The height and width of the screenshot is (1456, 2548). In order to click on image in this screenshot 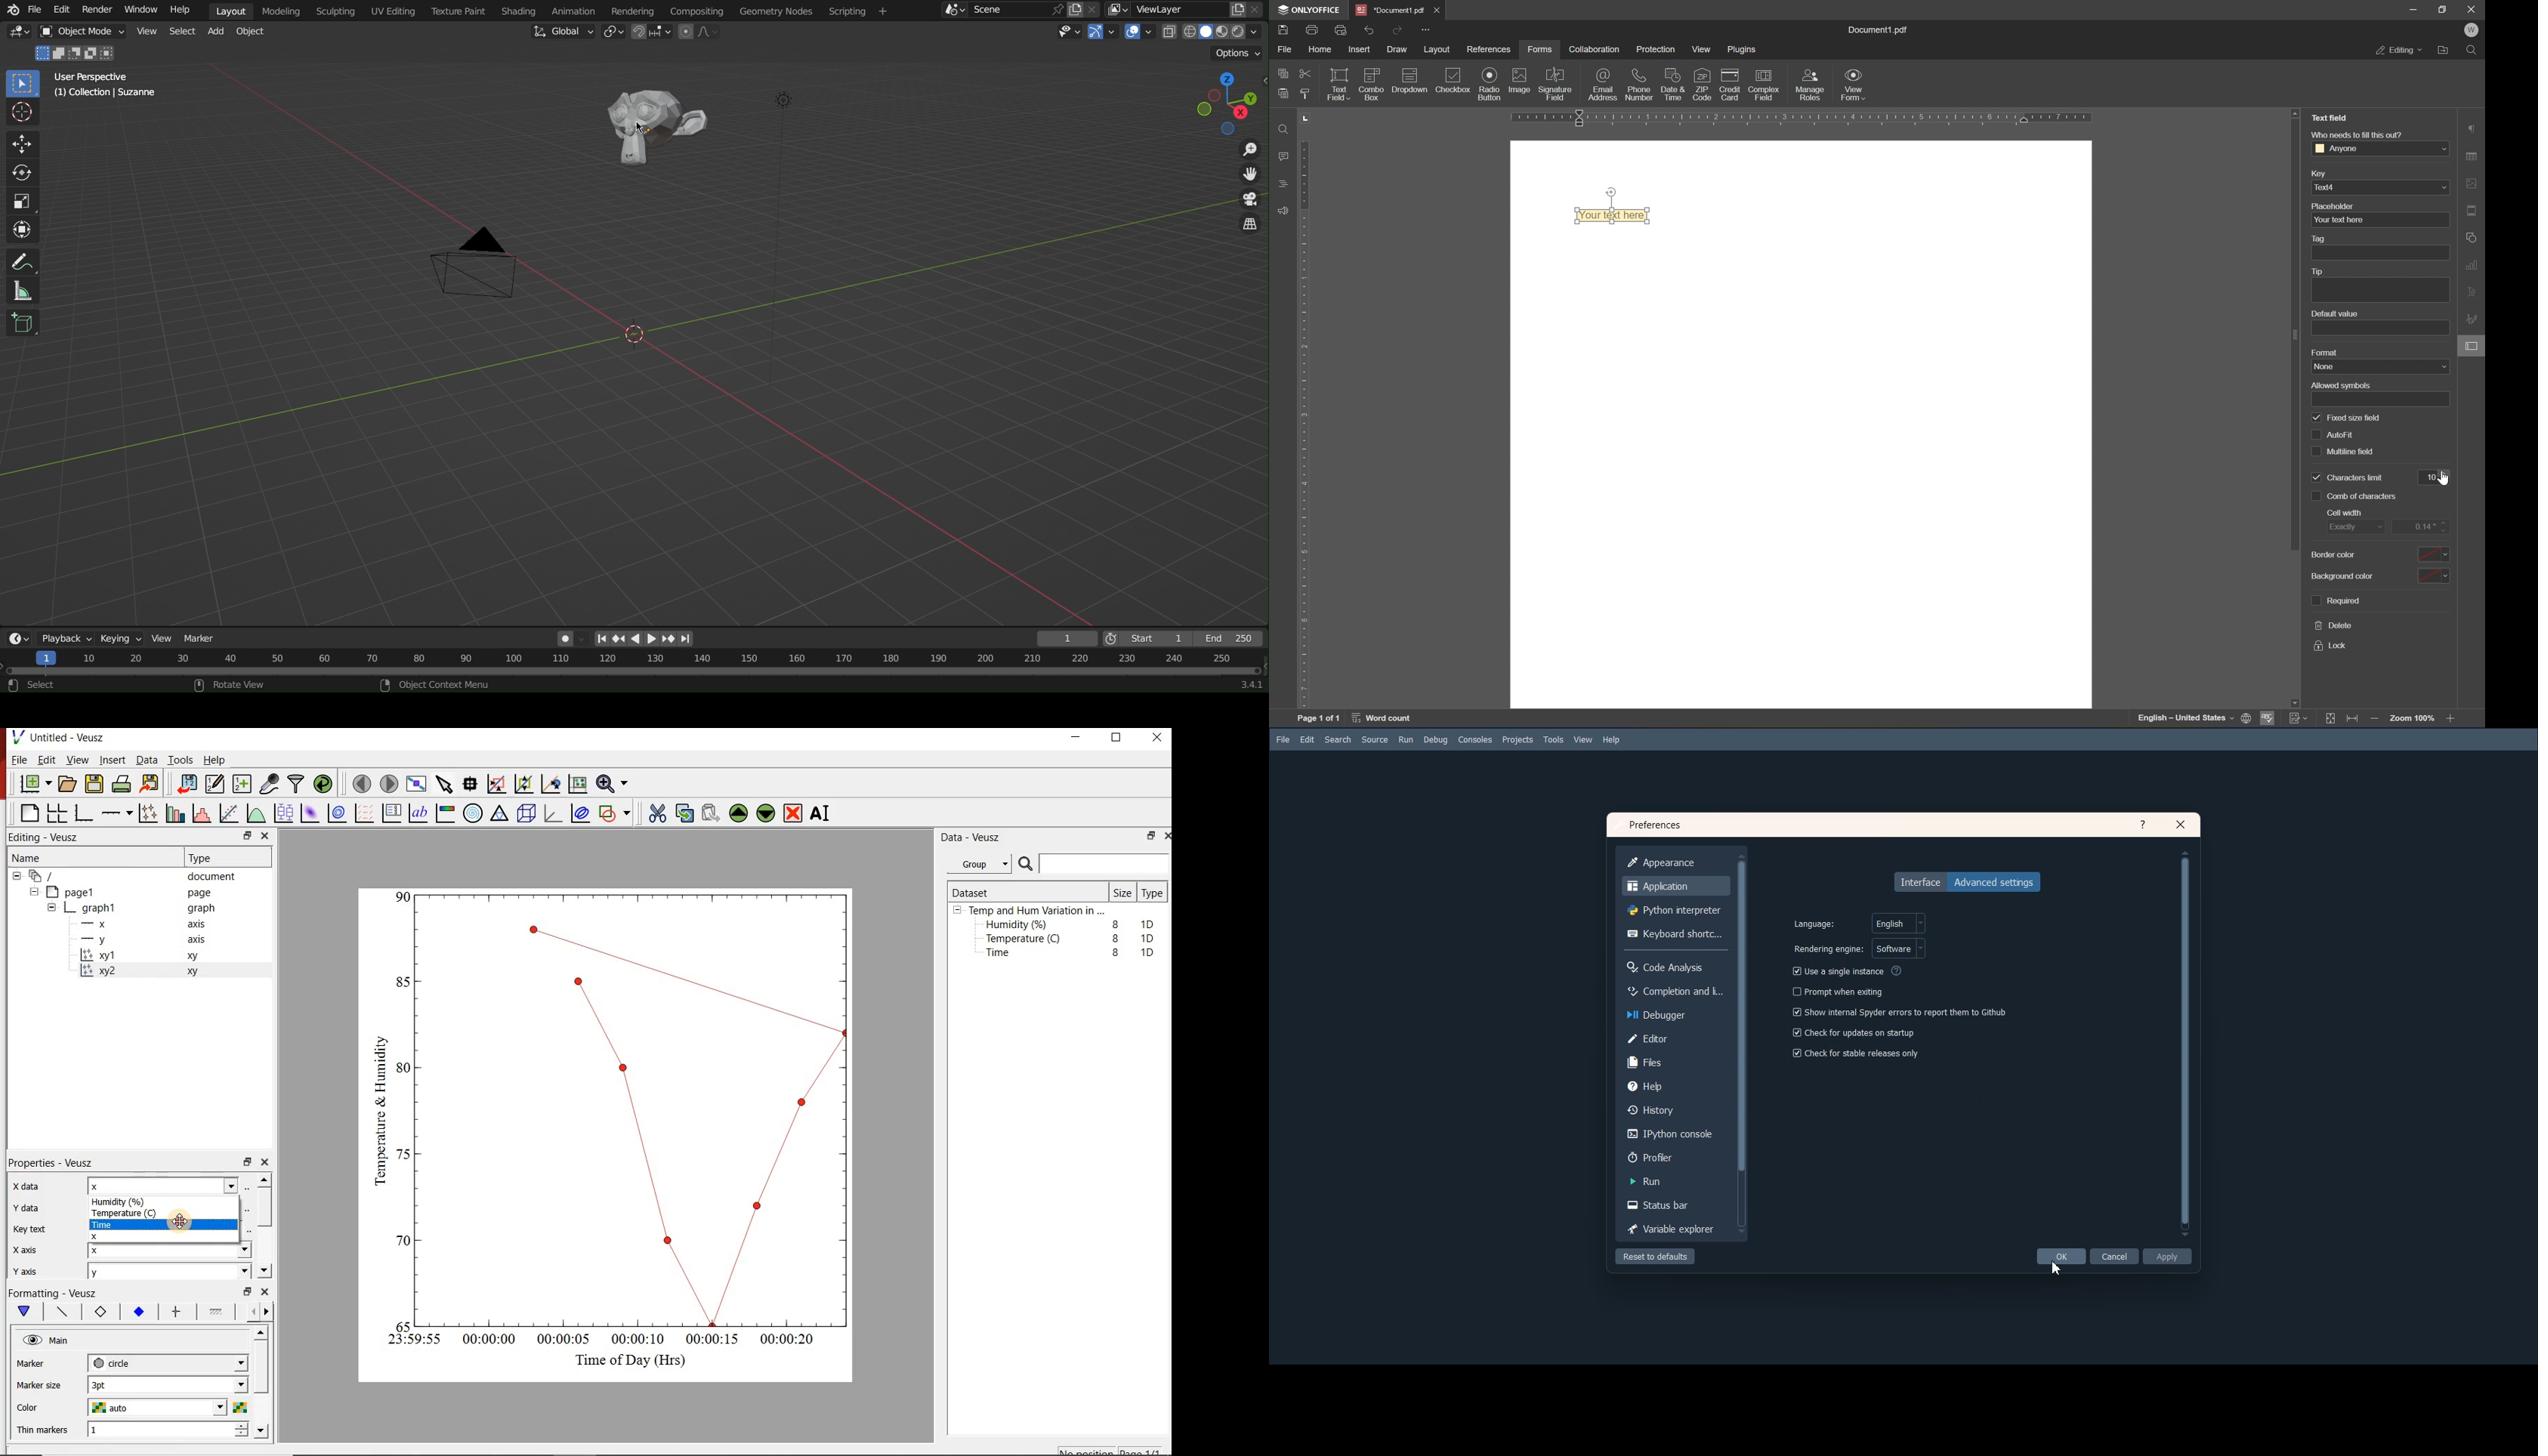, I will do `click(1519, 83)`.